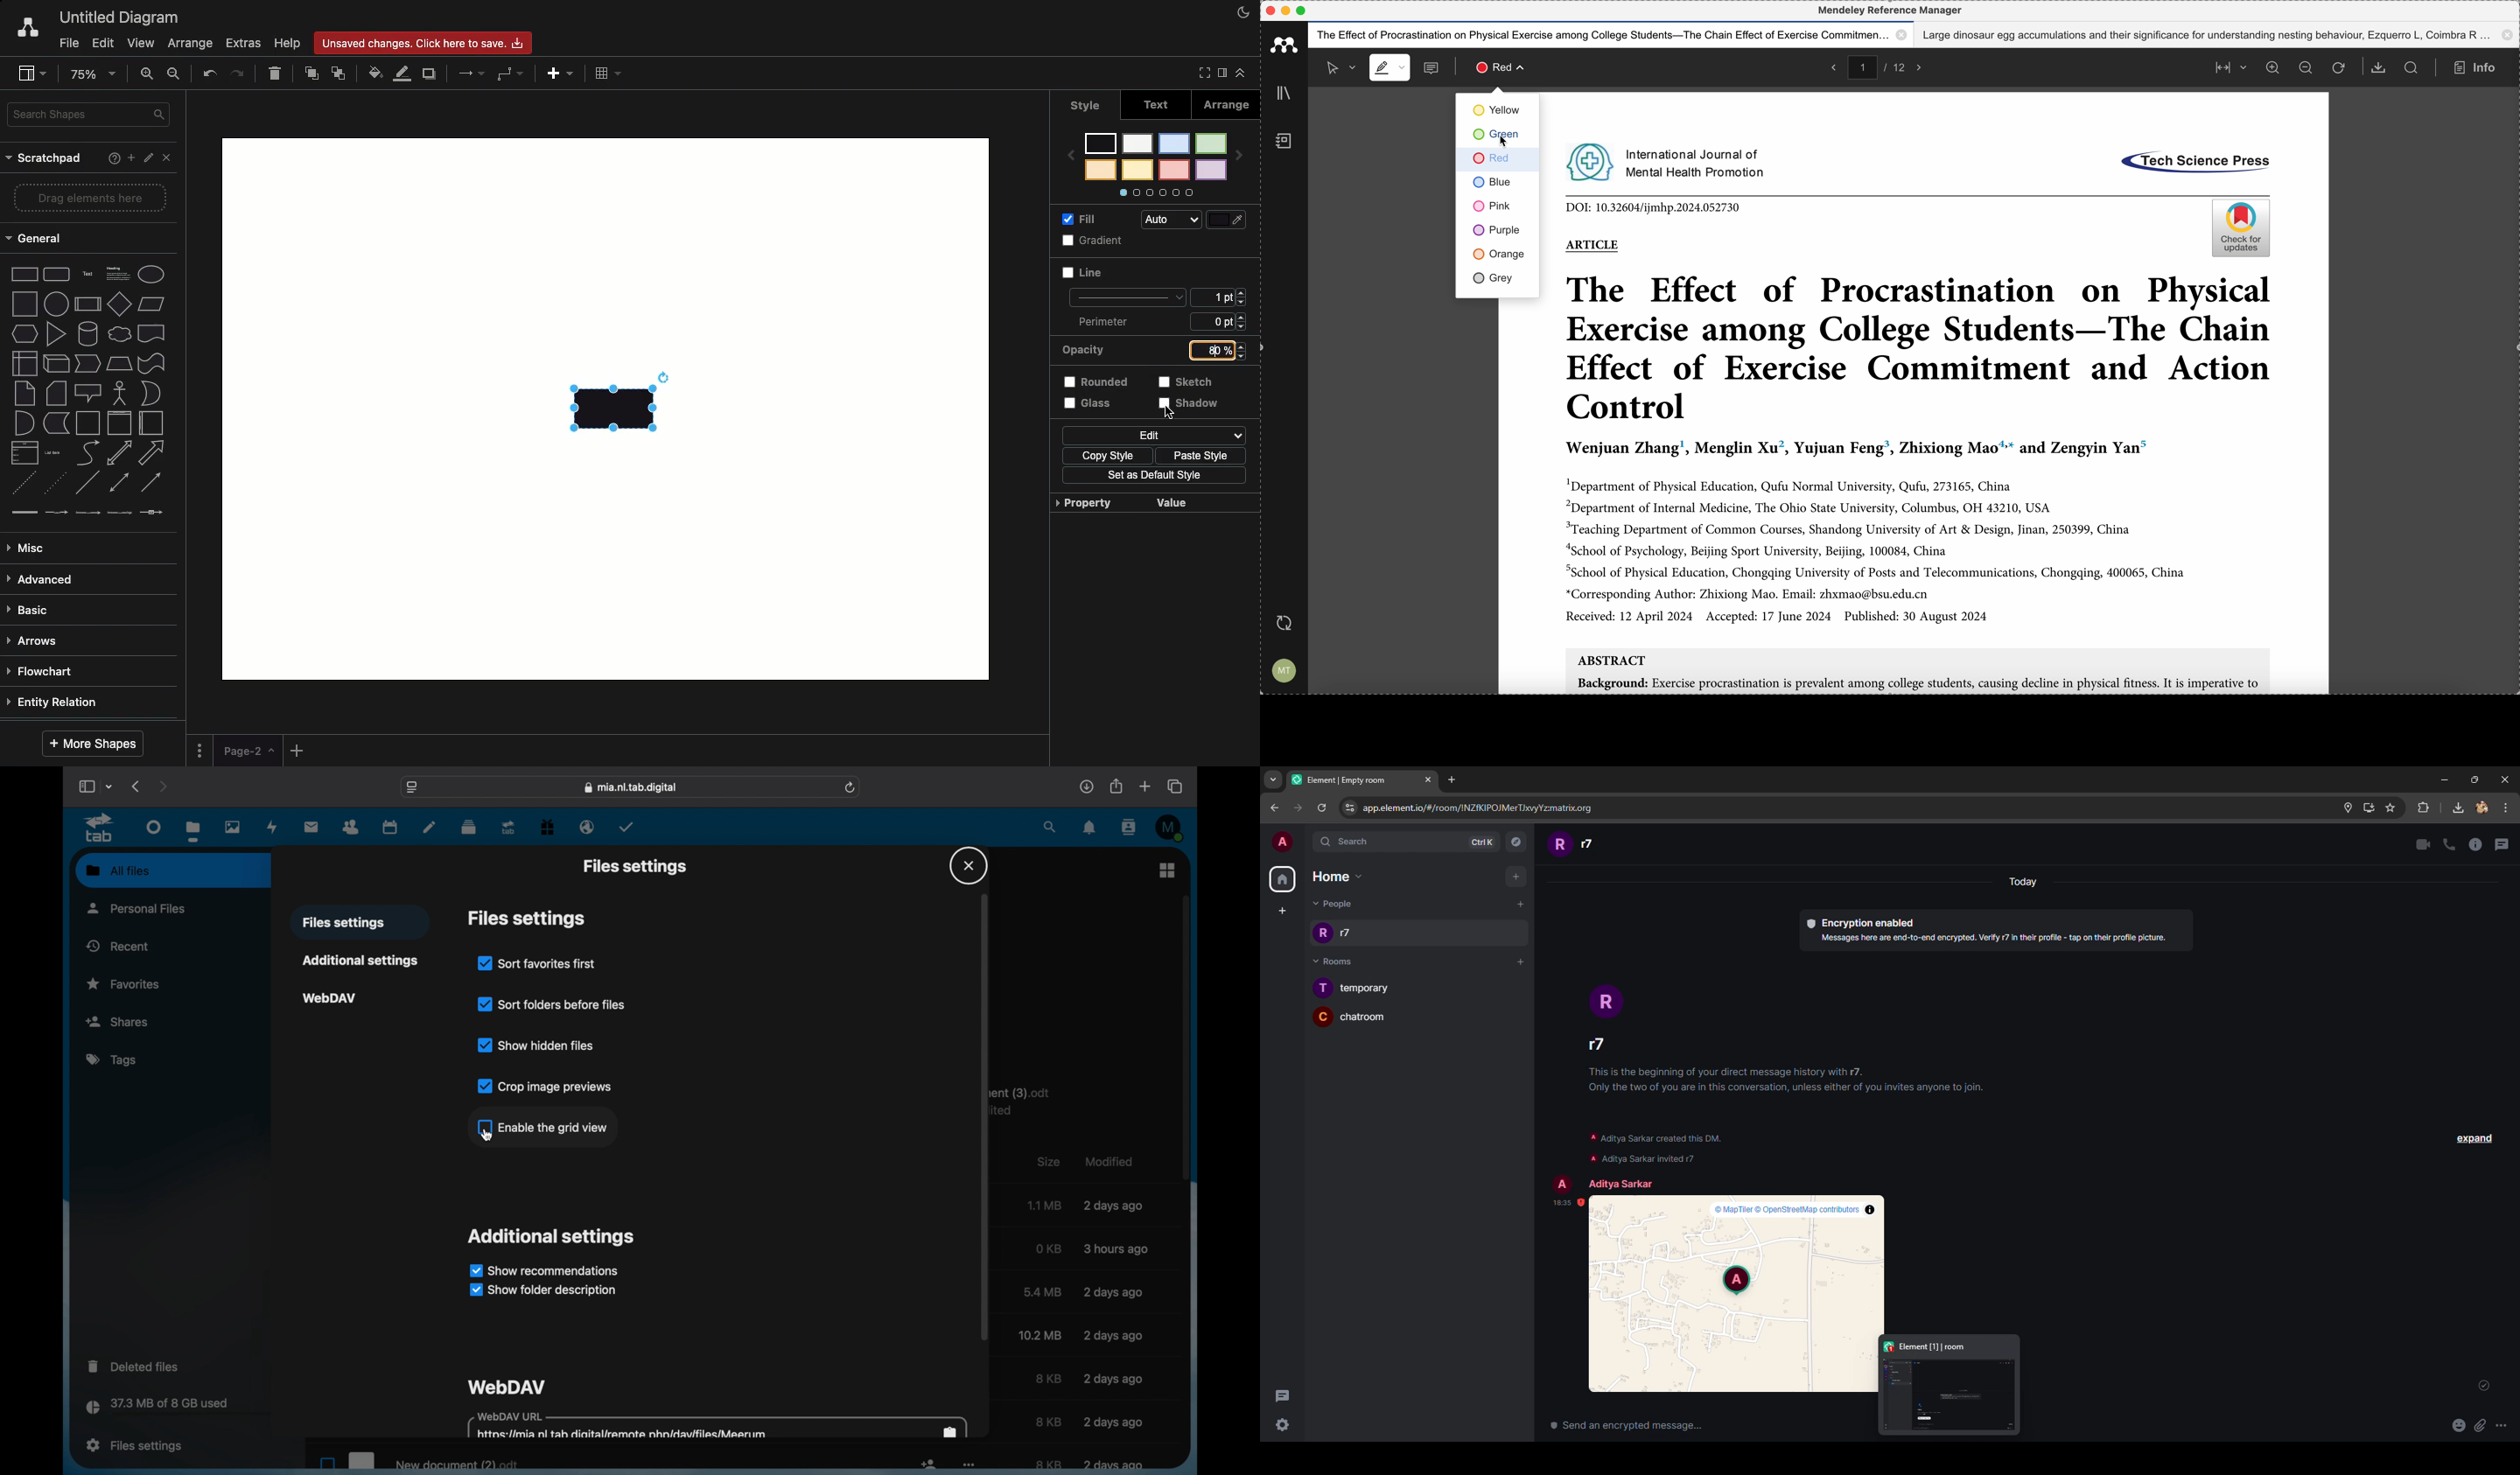 This screenshot has width=2520, height=1484. I want to click on Drag elements here, so click(93, 197).